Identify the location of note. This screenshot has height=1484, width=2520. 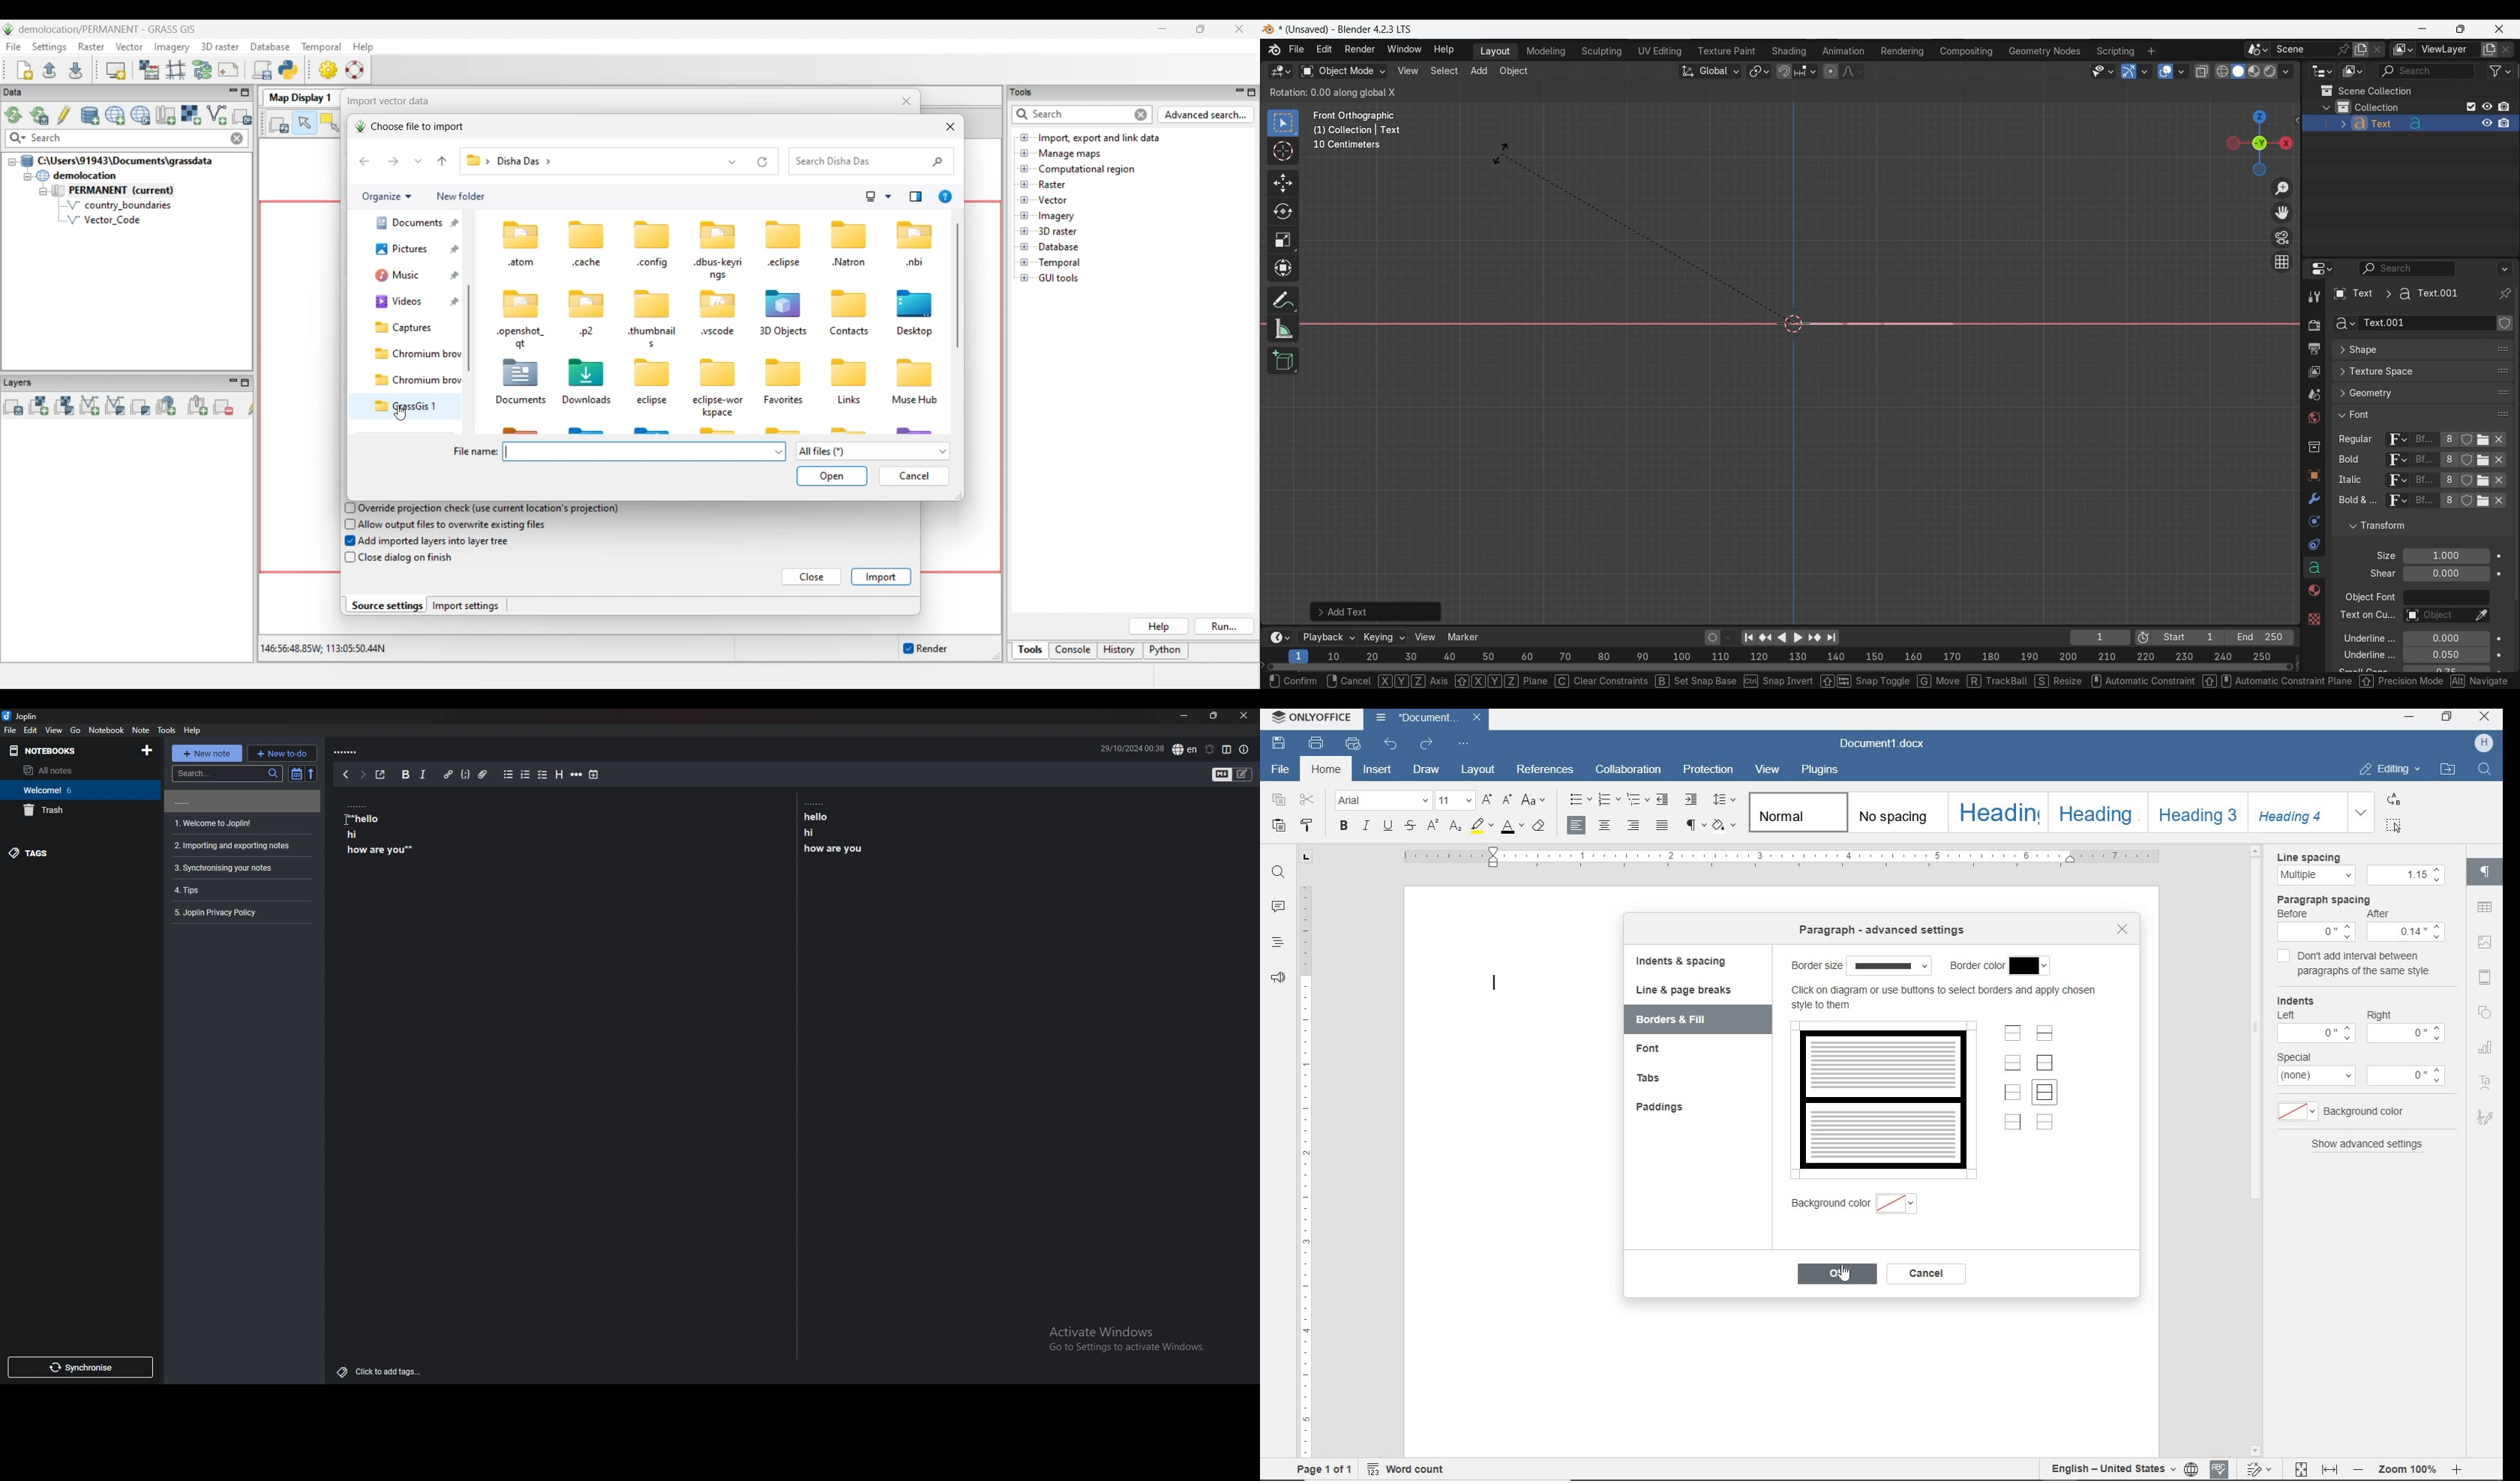
(142, 730).